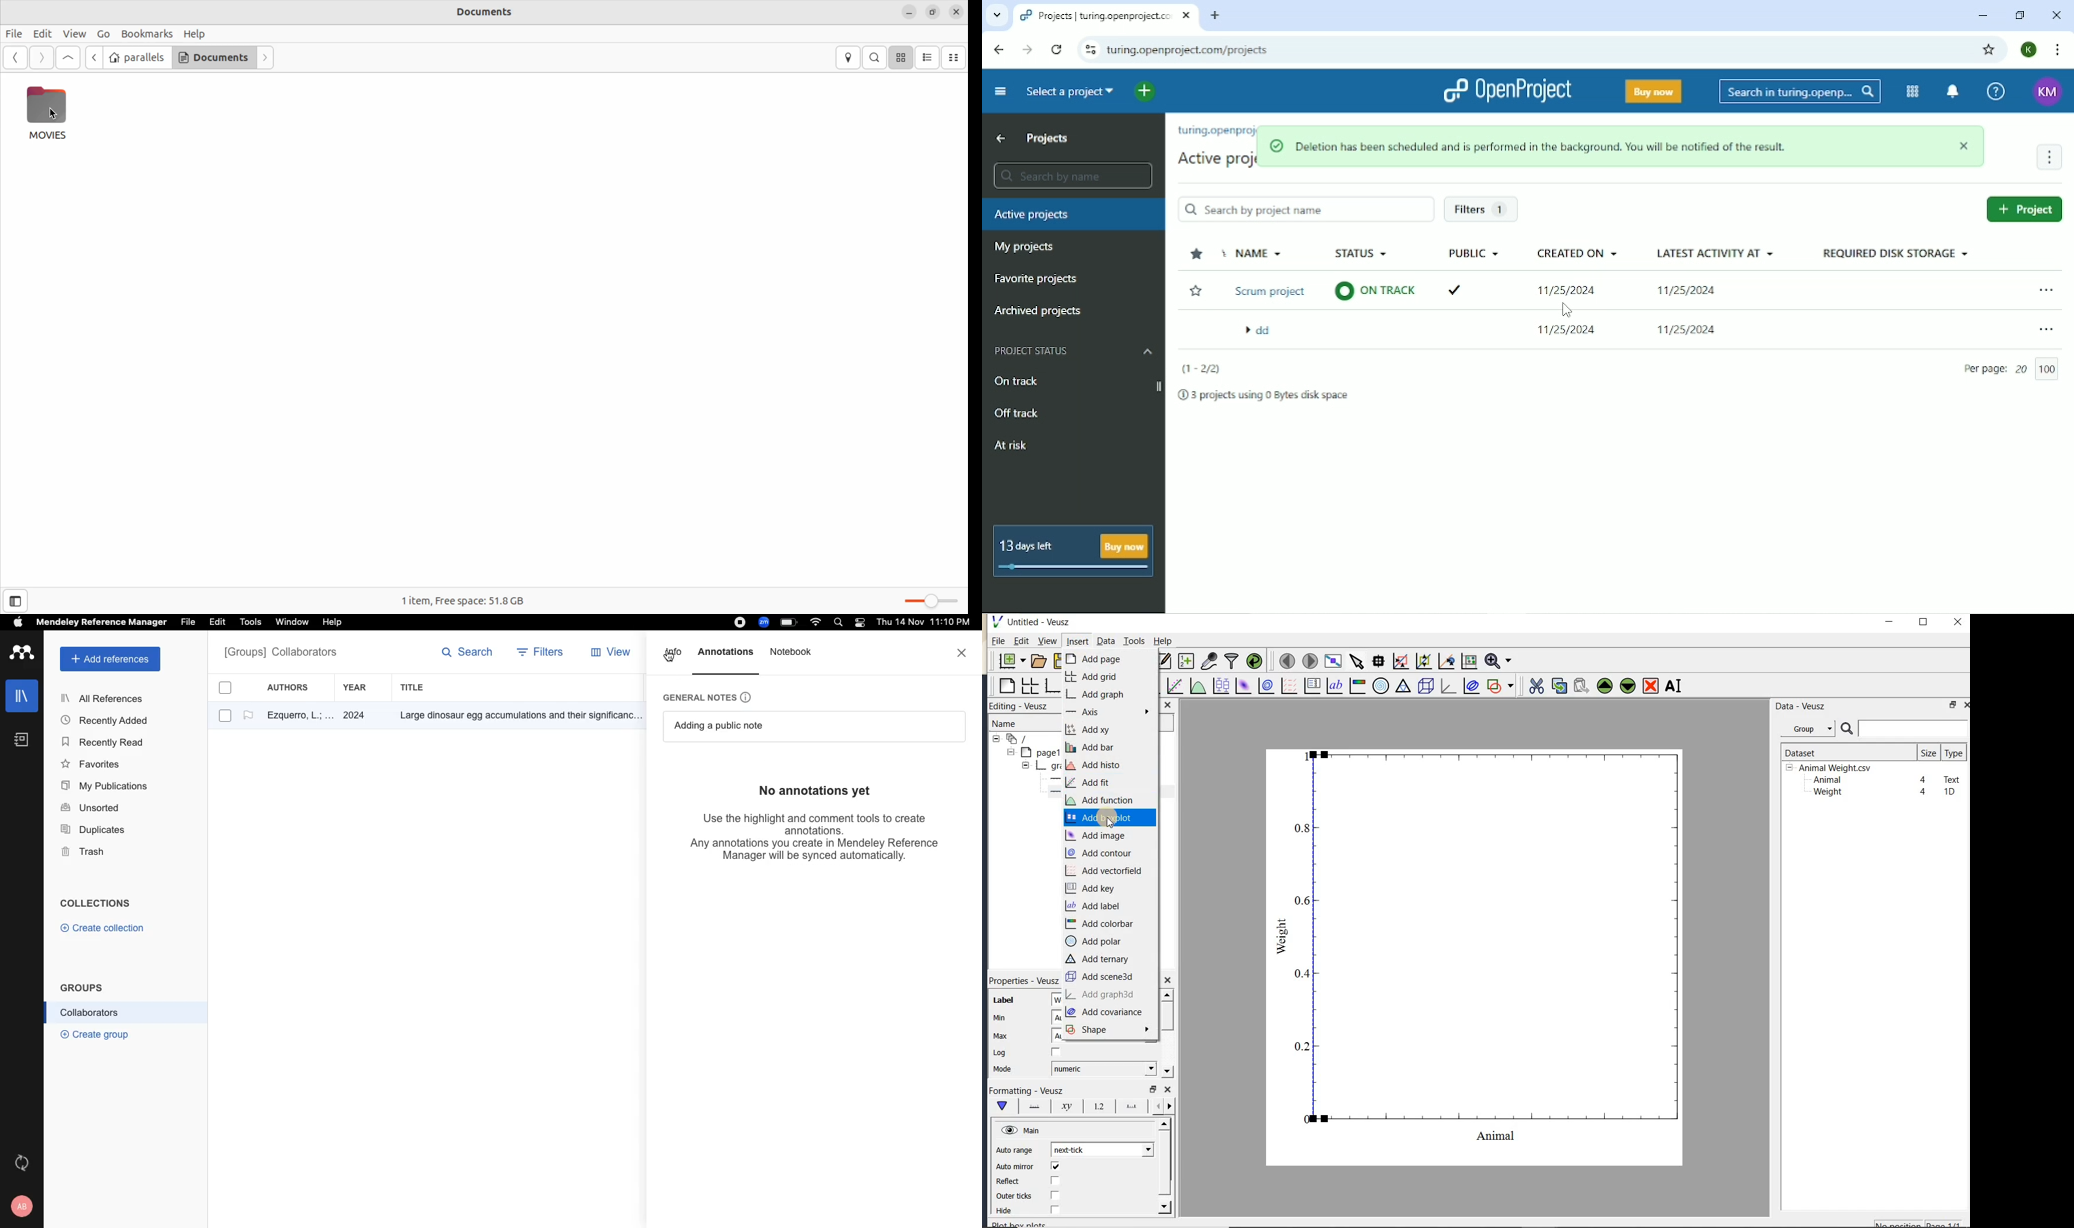 This screenshot has height=1232, width=2100. What do you see at coordinates (1165, 1166) in the screenshot?
I see `scrollbar` at bounding box center [1165, 1166].